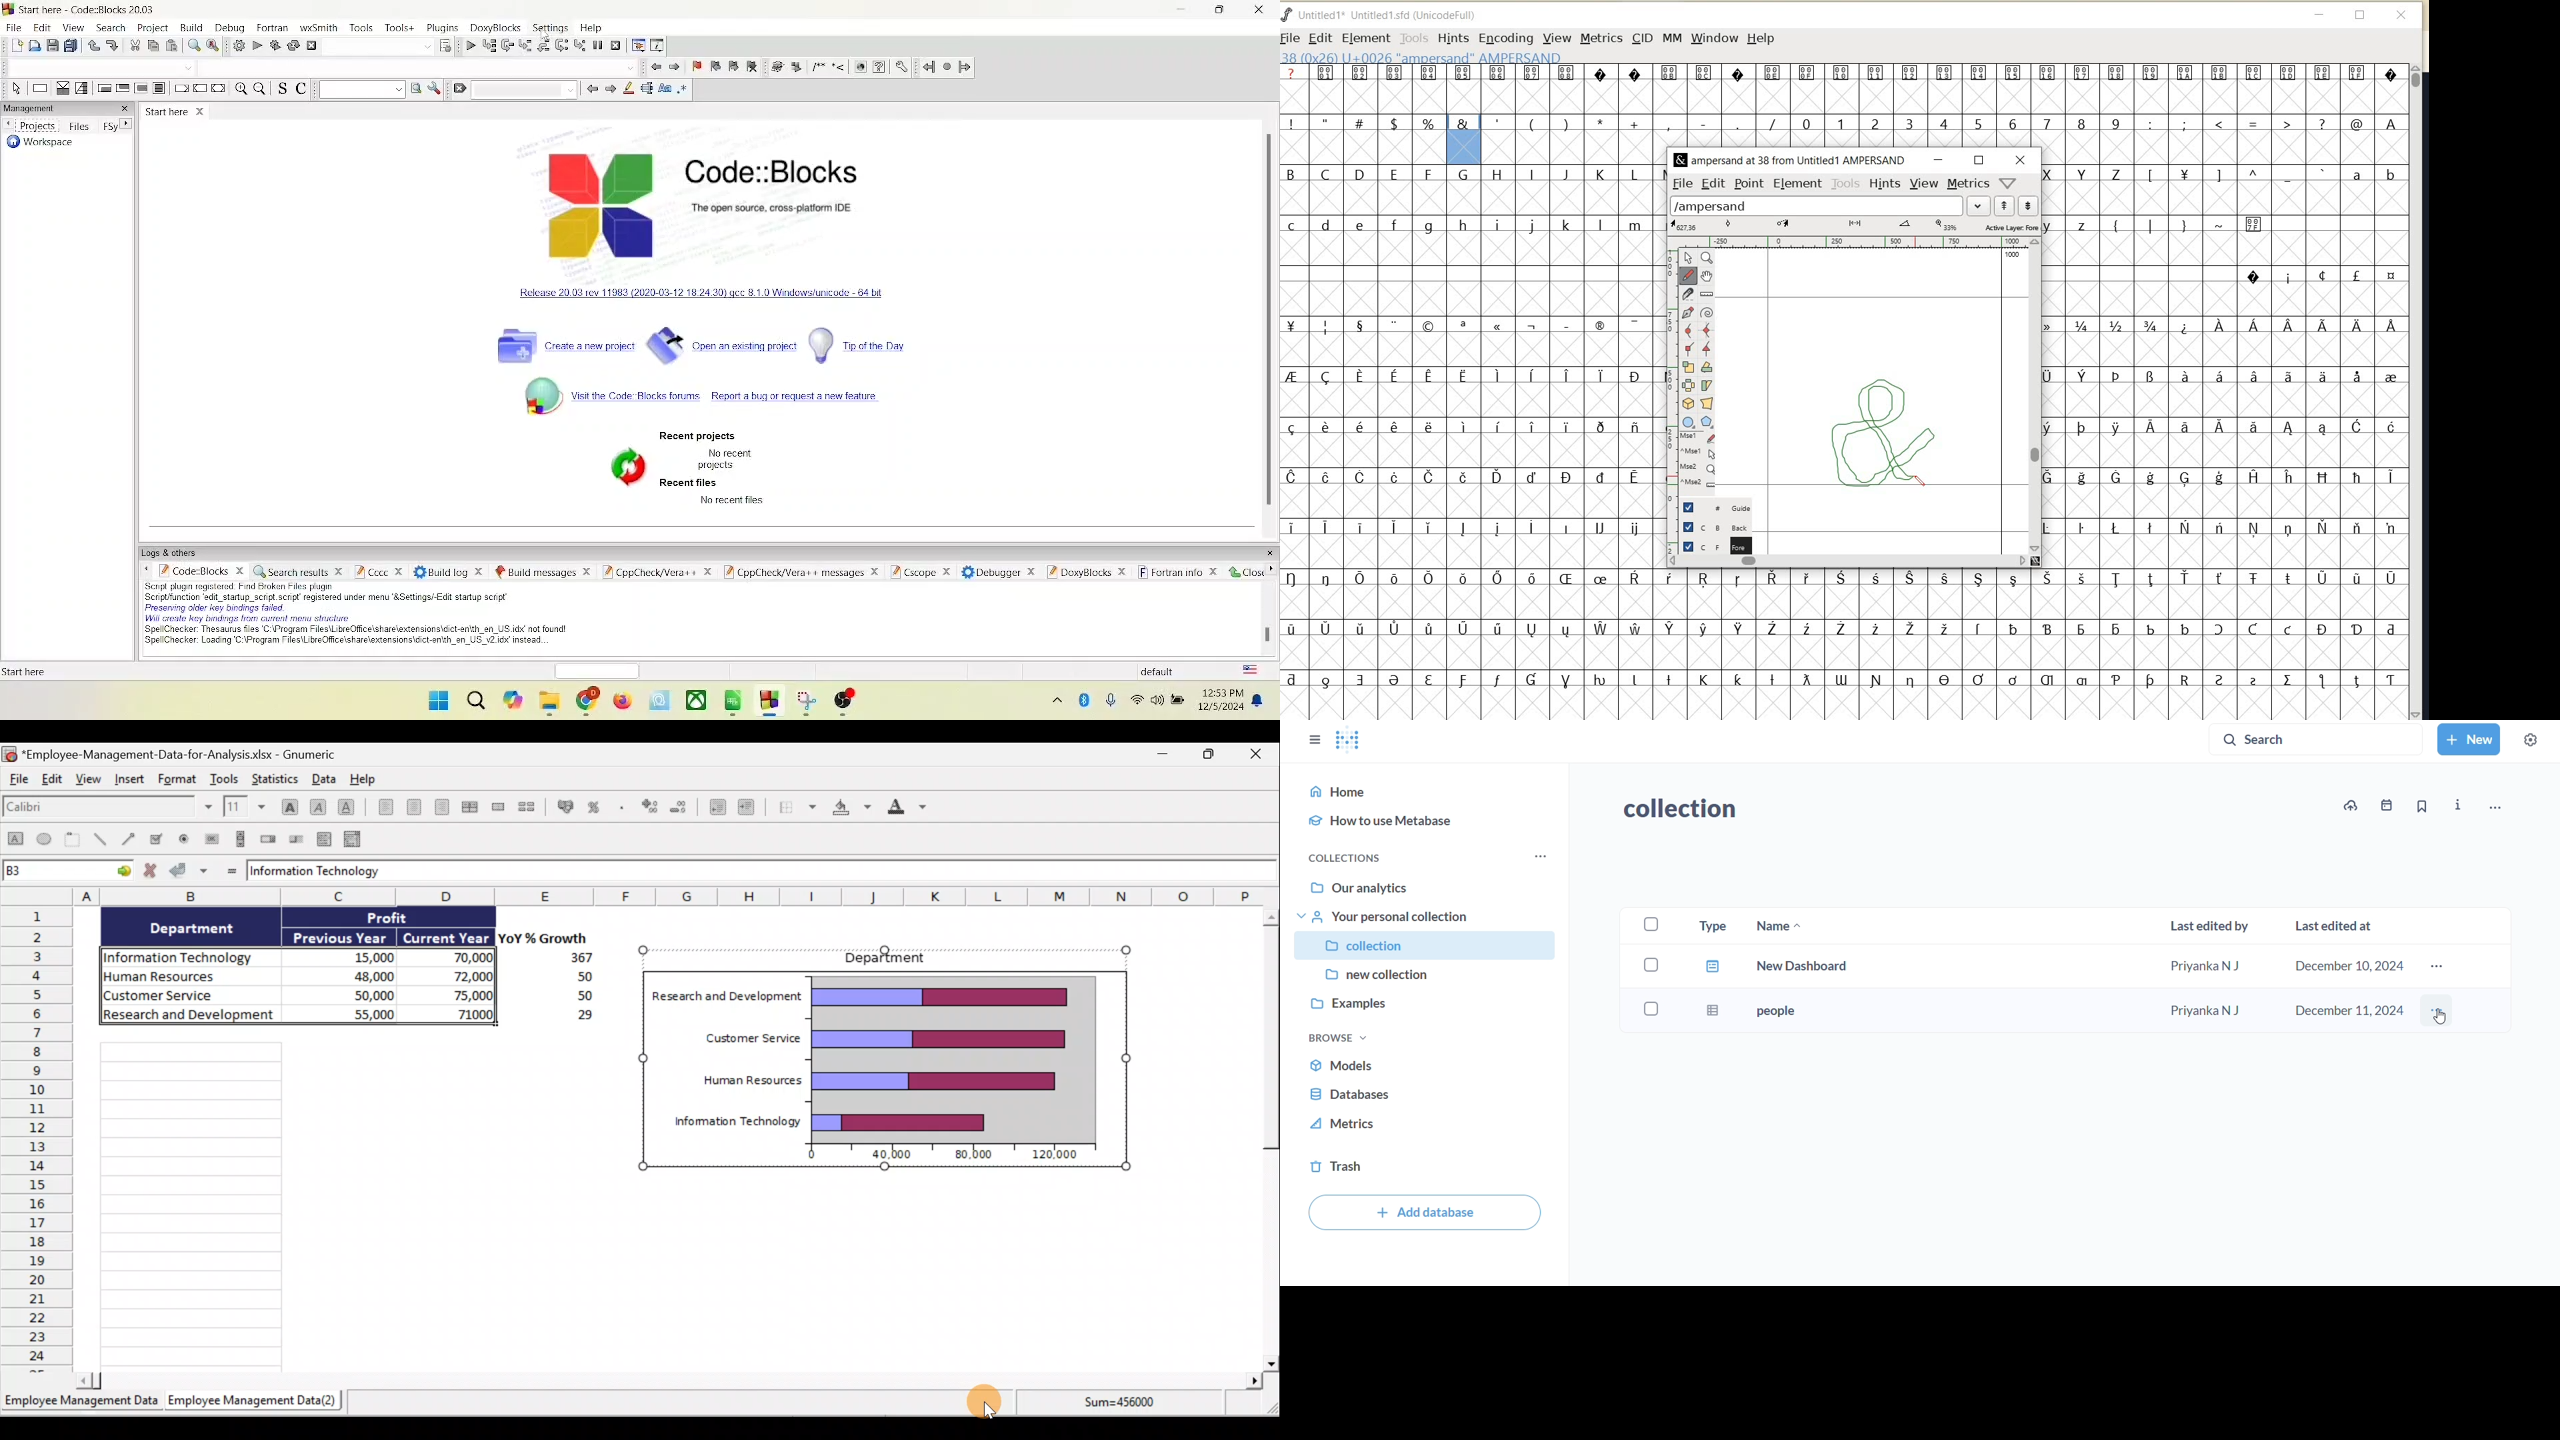 The width and height of the screenshot is (2576, 1456). Describe the element at coordinates (598, 43) in the screenshot. I see `break debugger` at that location.